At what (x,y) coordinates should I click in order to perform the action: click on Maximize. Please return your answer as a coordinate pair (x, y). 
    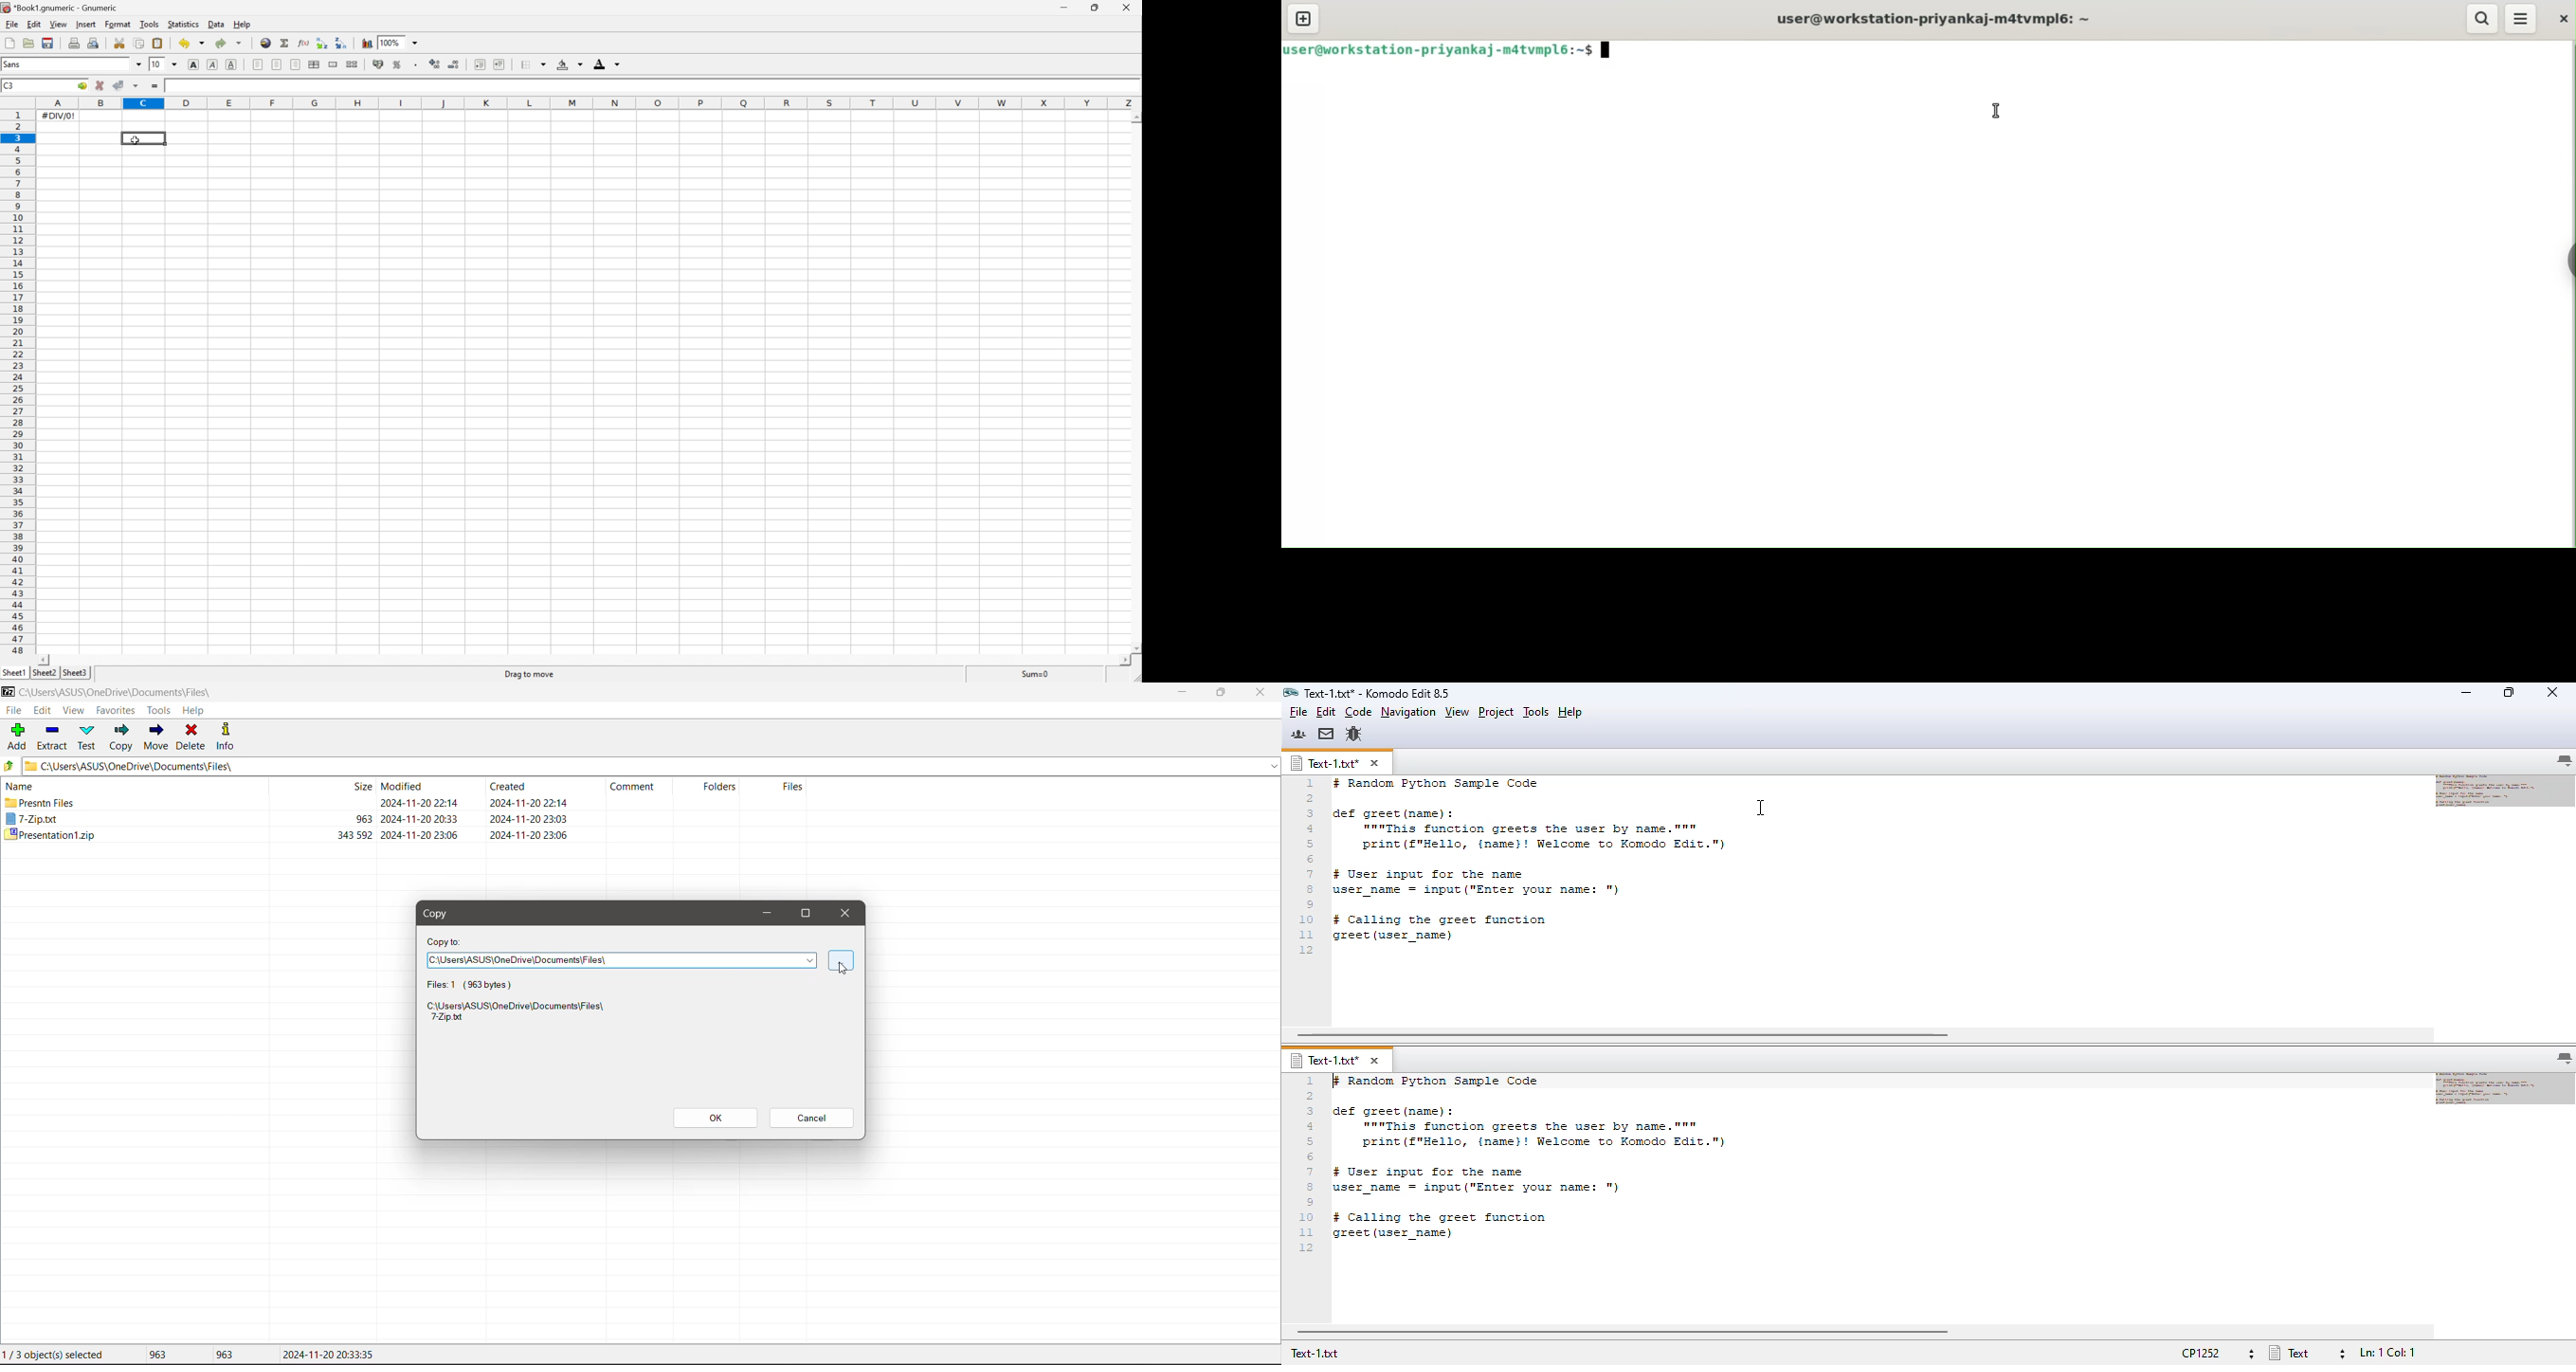
    Looking at the image, I should click on (810, 913).